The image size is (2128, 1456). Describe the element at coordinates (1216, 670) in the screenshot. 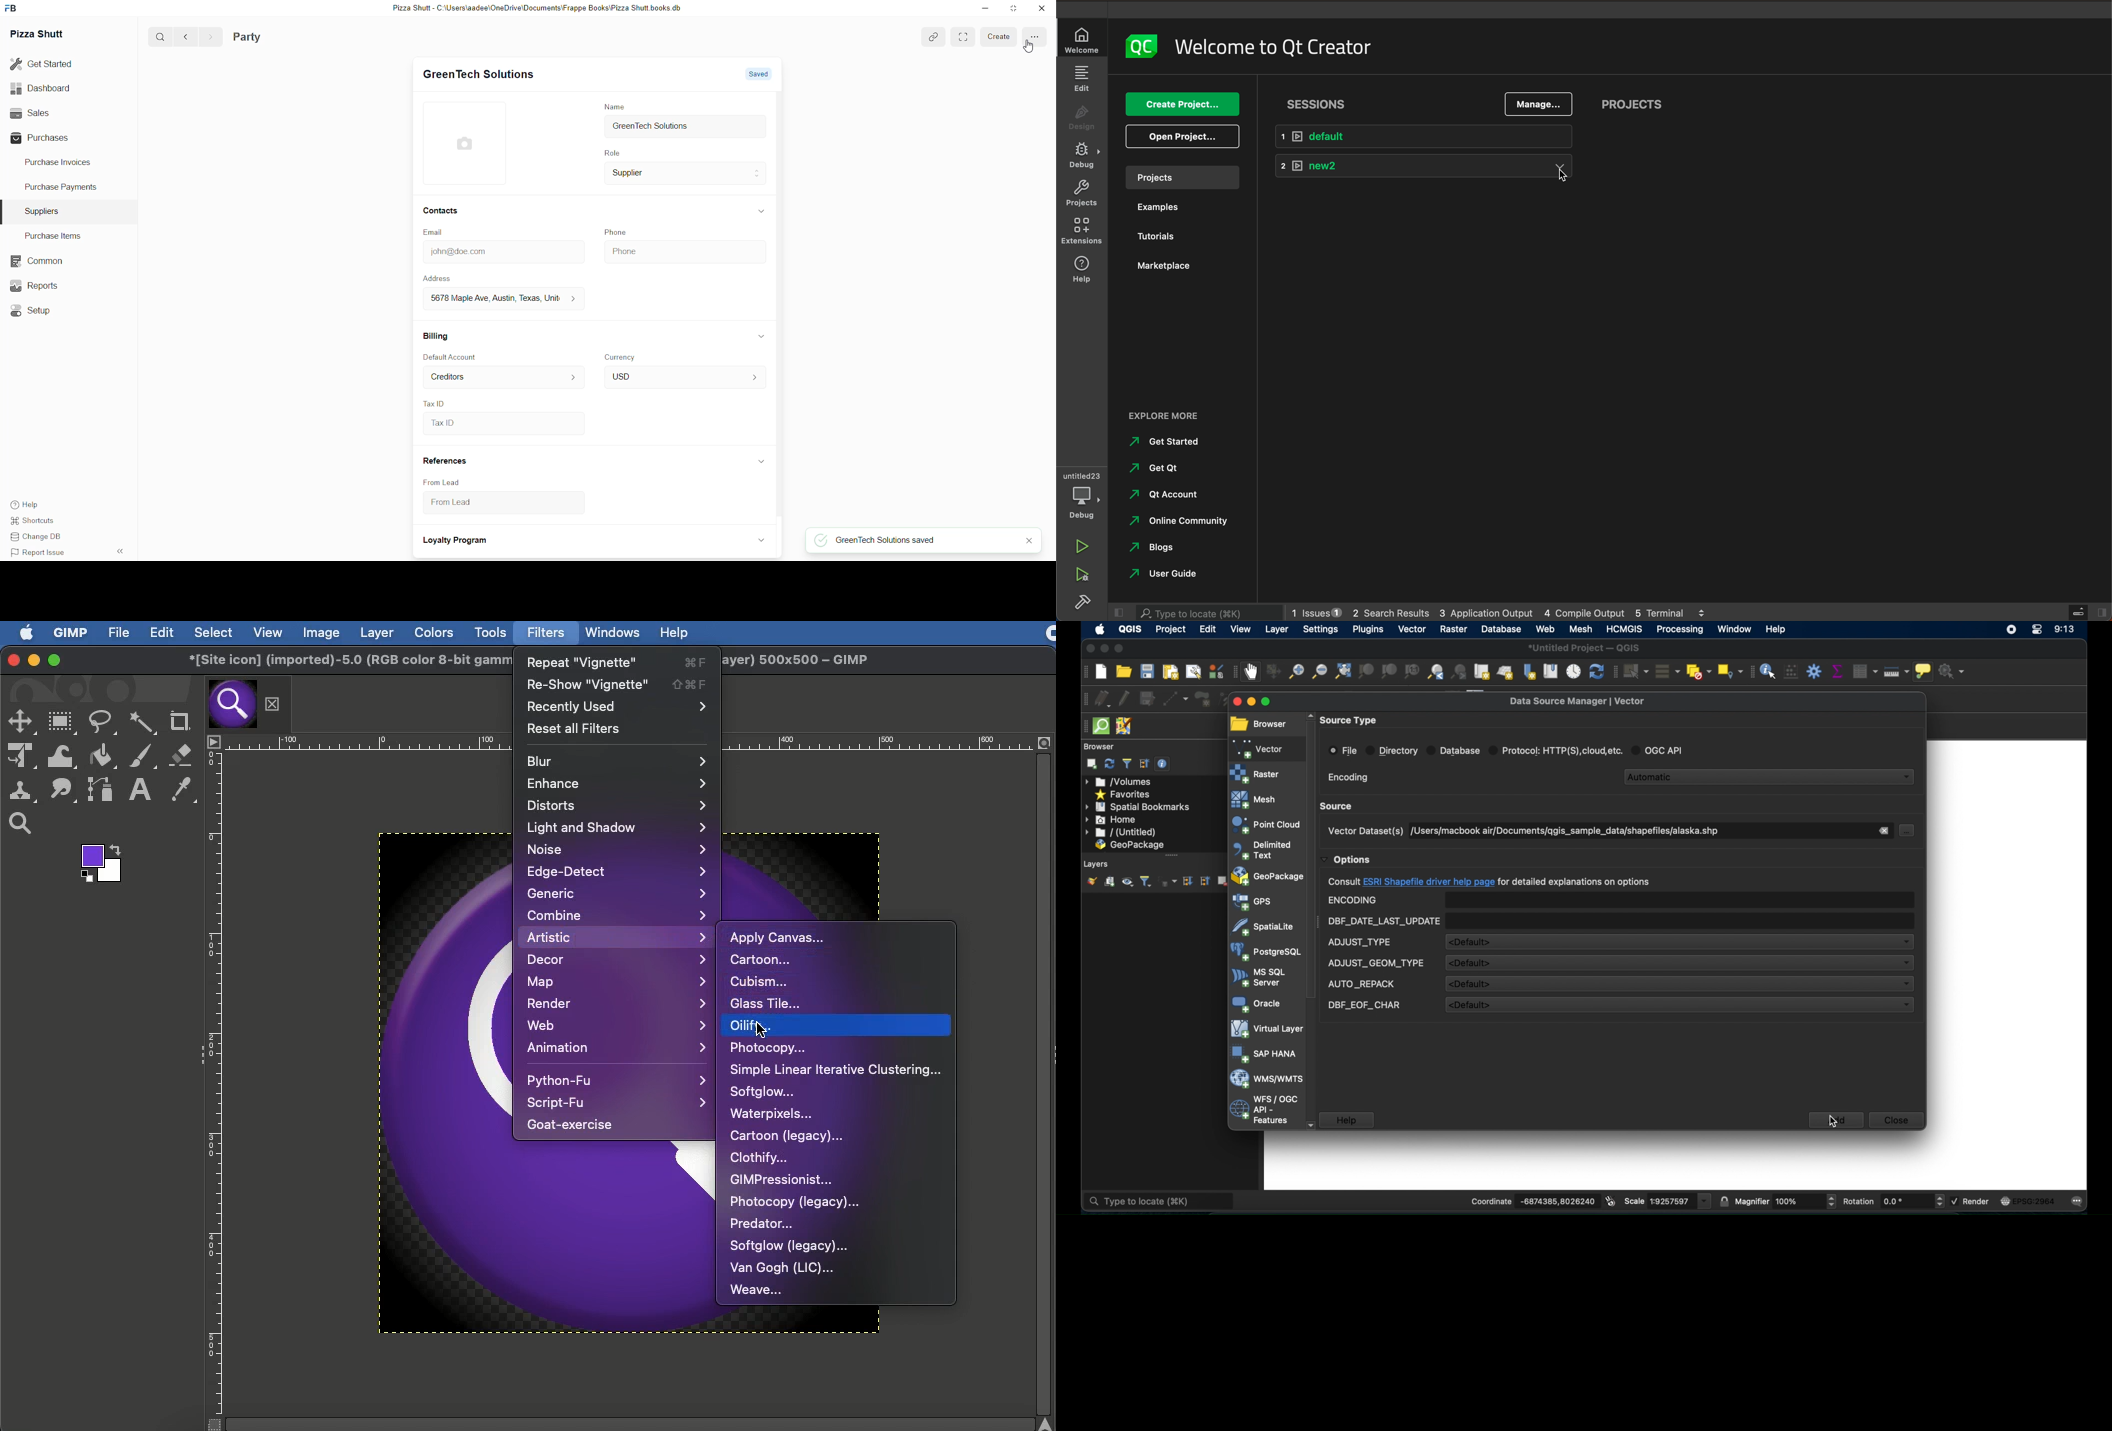

I see `style manager` at that location.